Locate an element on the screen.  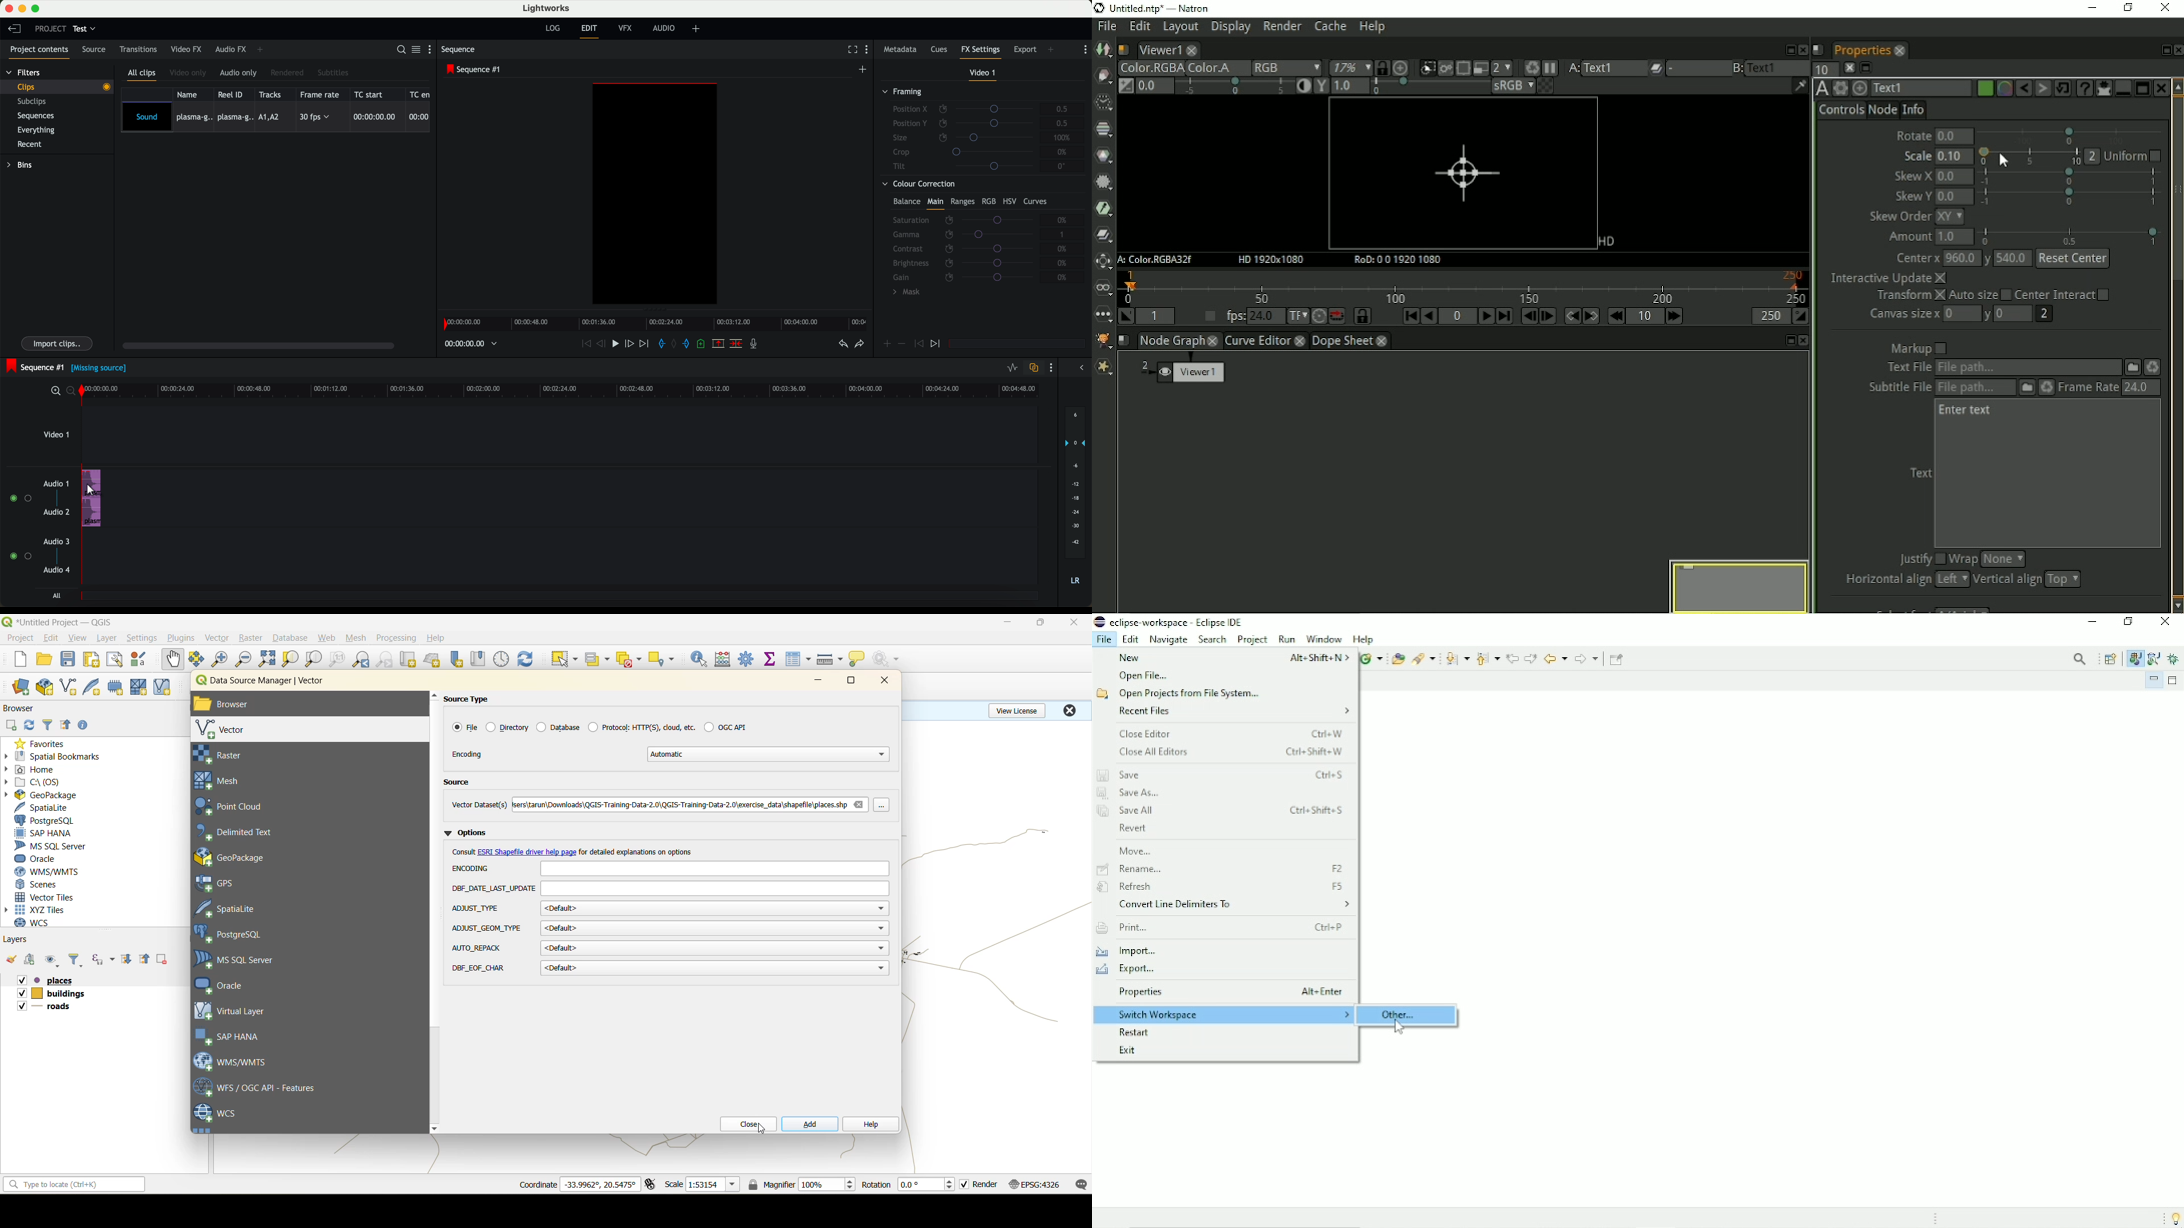
Minimize is located at coordinates (2154, 680).